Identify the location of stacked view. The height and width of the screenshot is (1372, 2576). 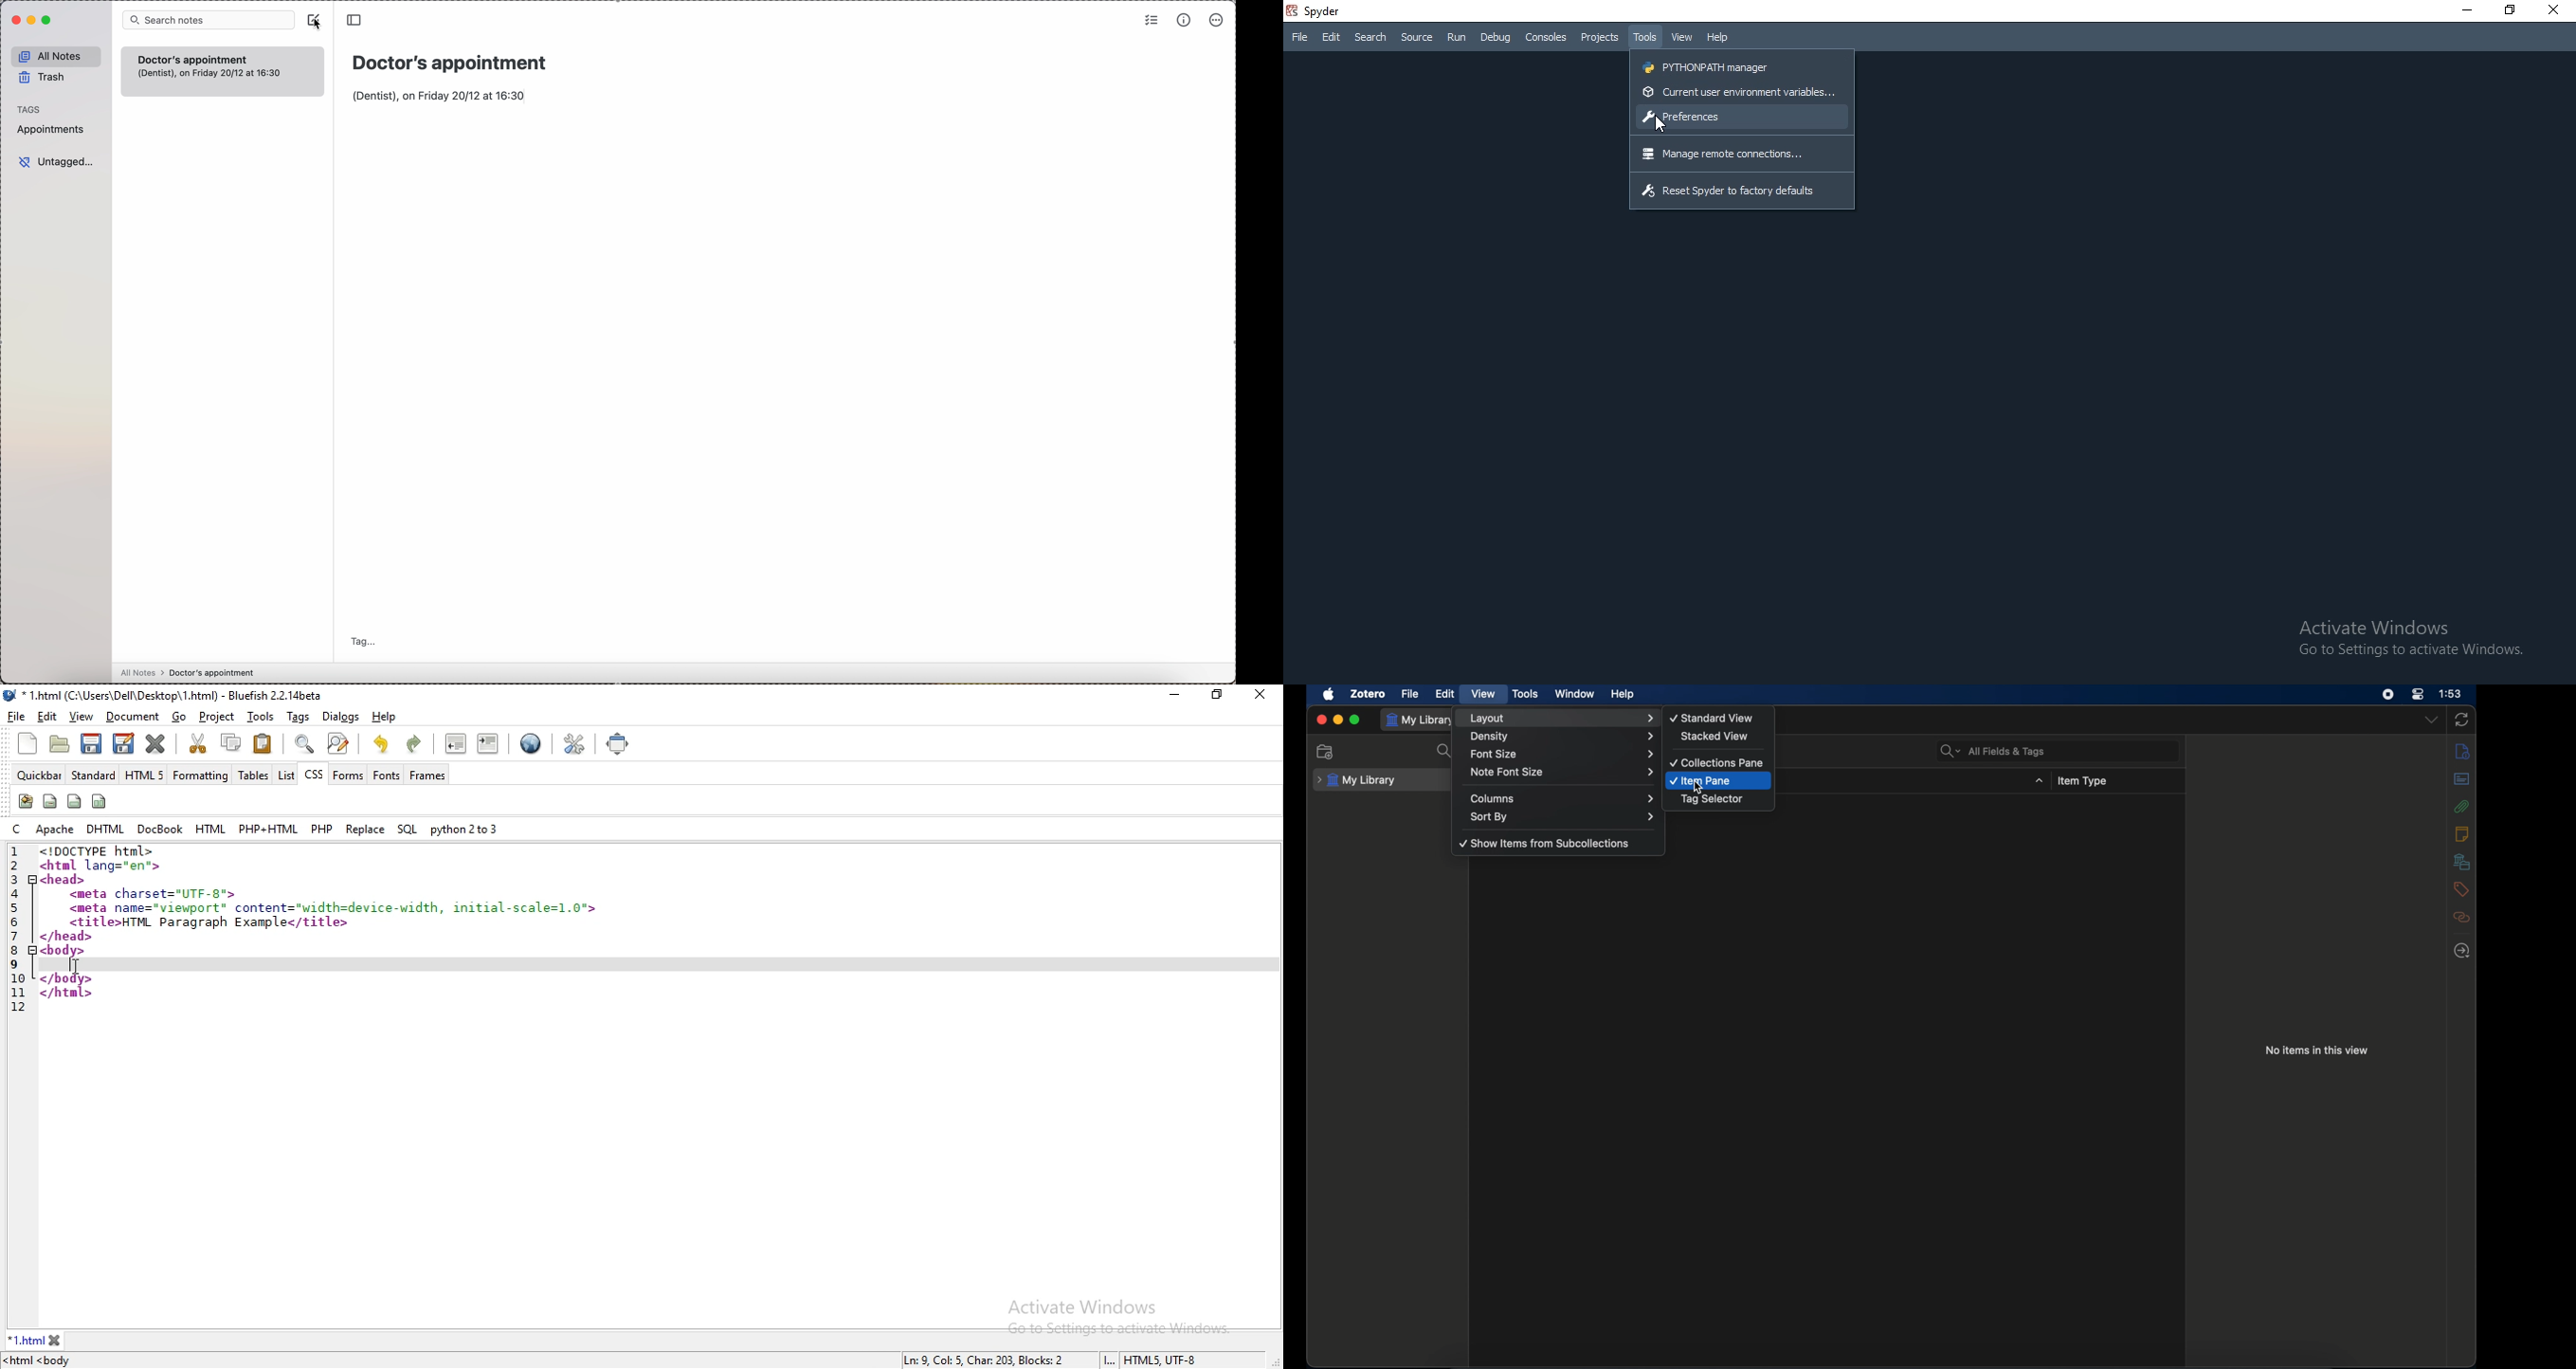
(1714, 736).